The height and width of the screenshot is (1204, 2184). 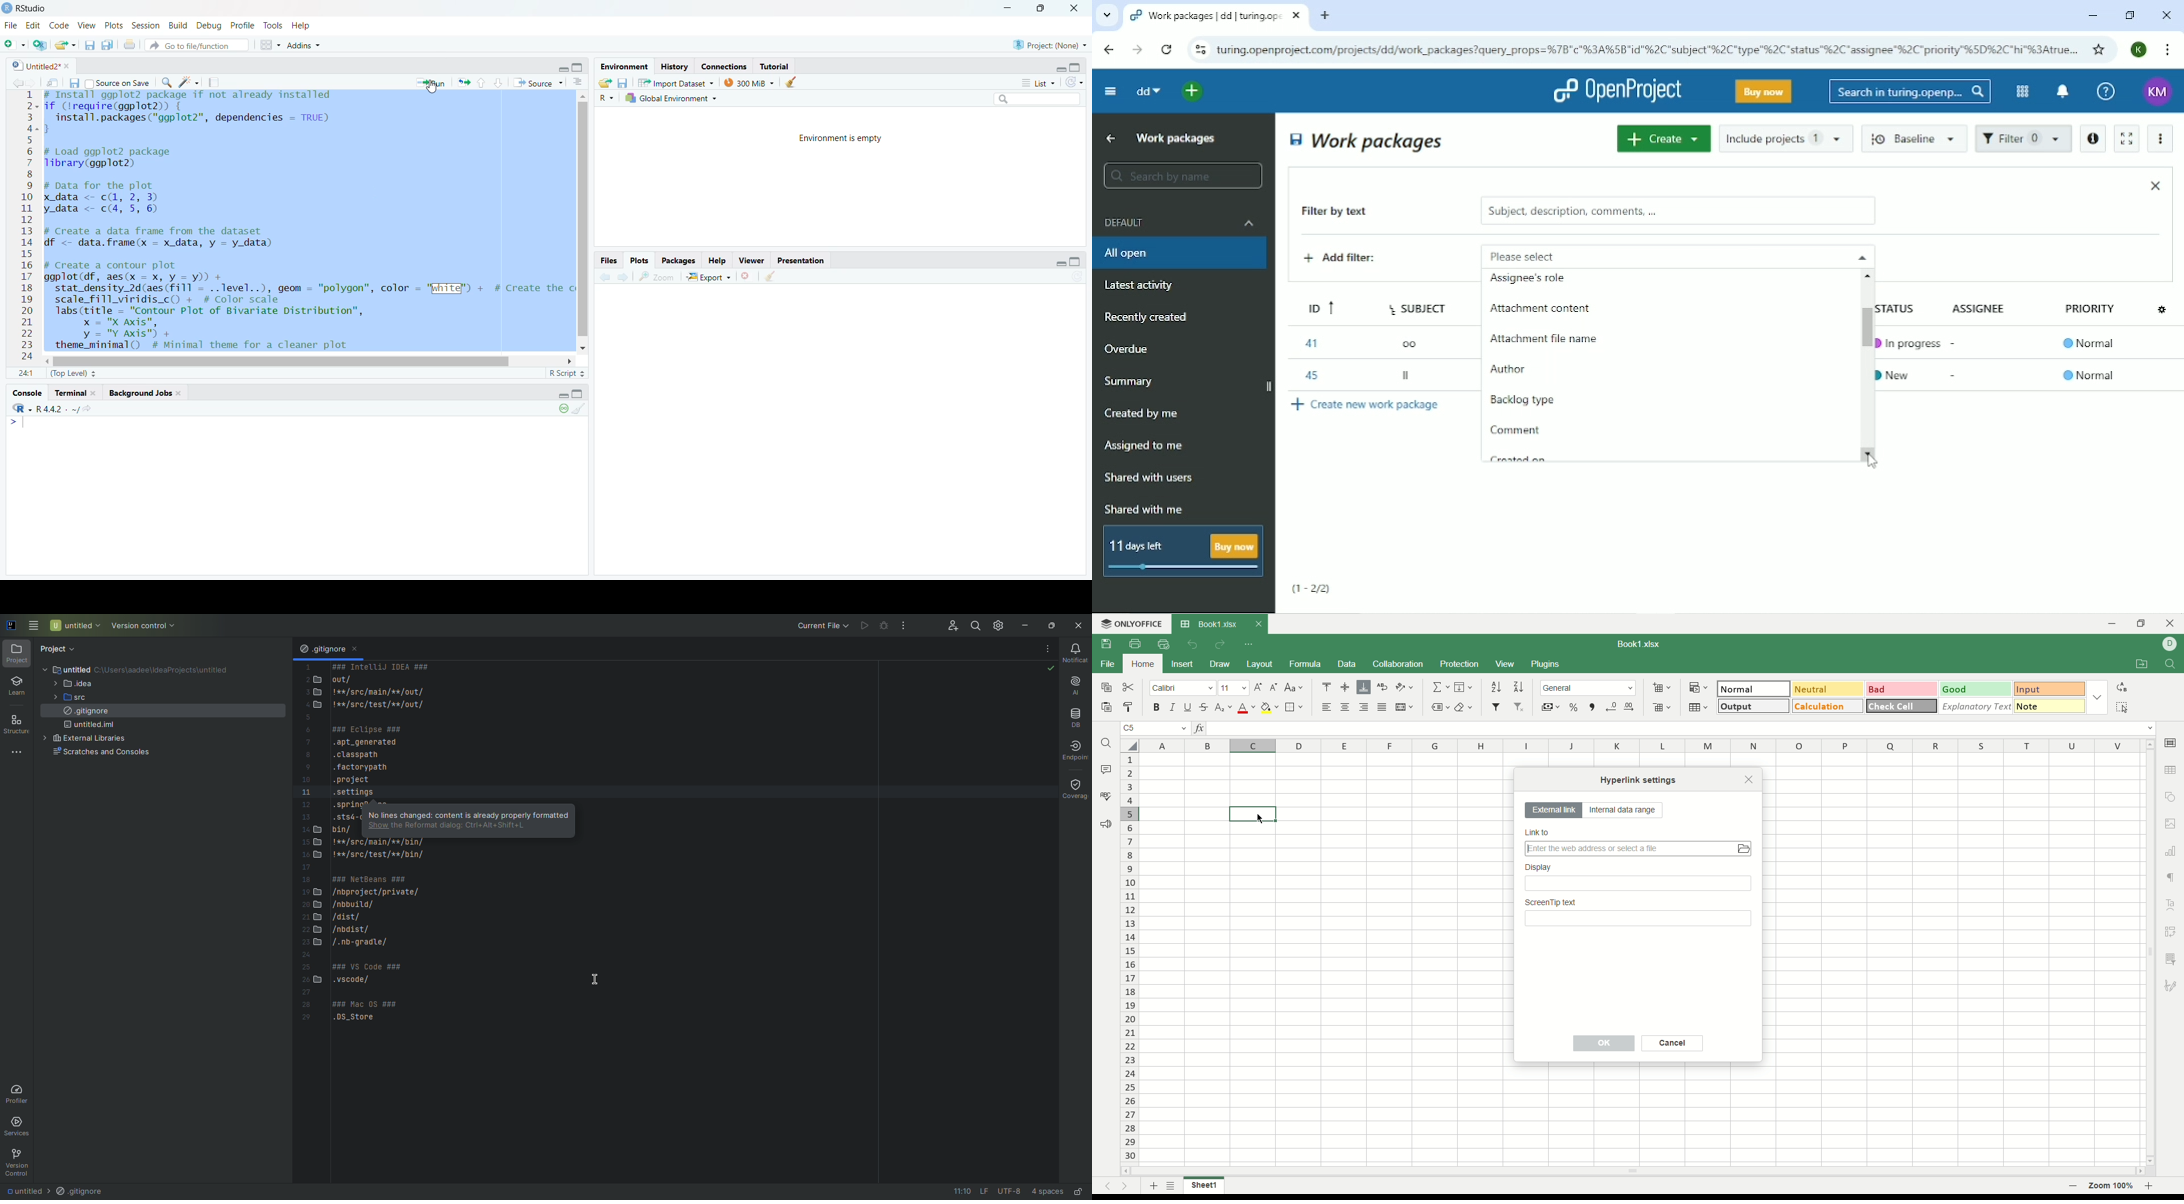 I want to click on Overdue, so click(x=1129, y=350).